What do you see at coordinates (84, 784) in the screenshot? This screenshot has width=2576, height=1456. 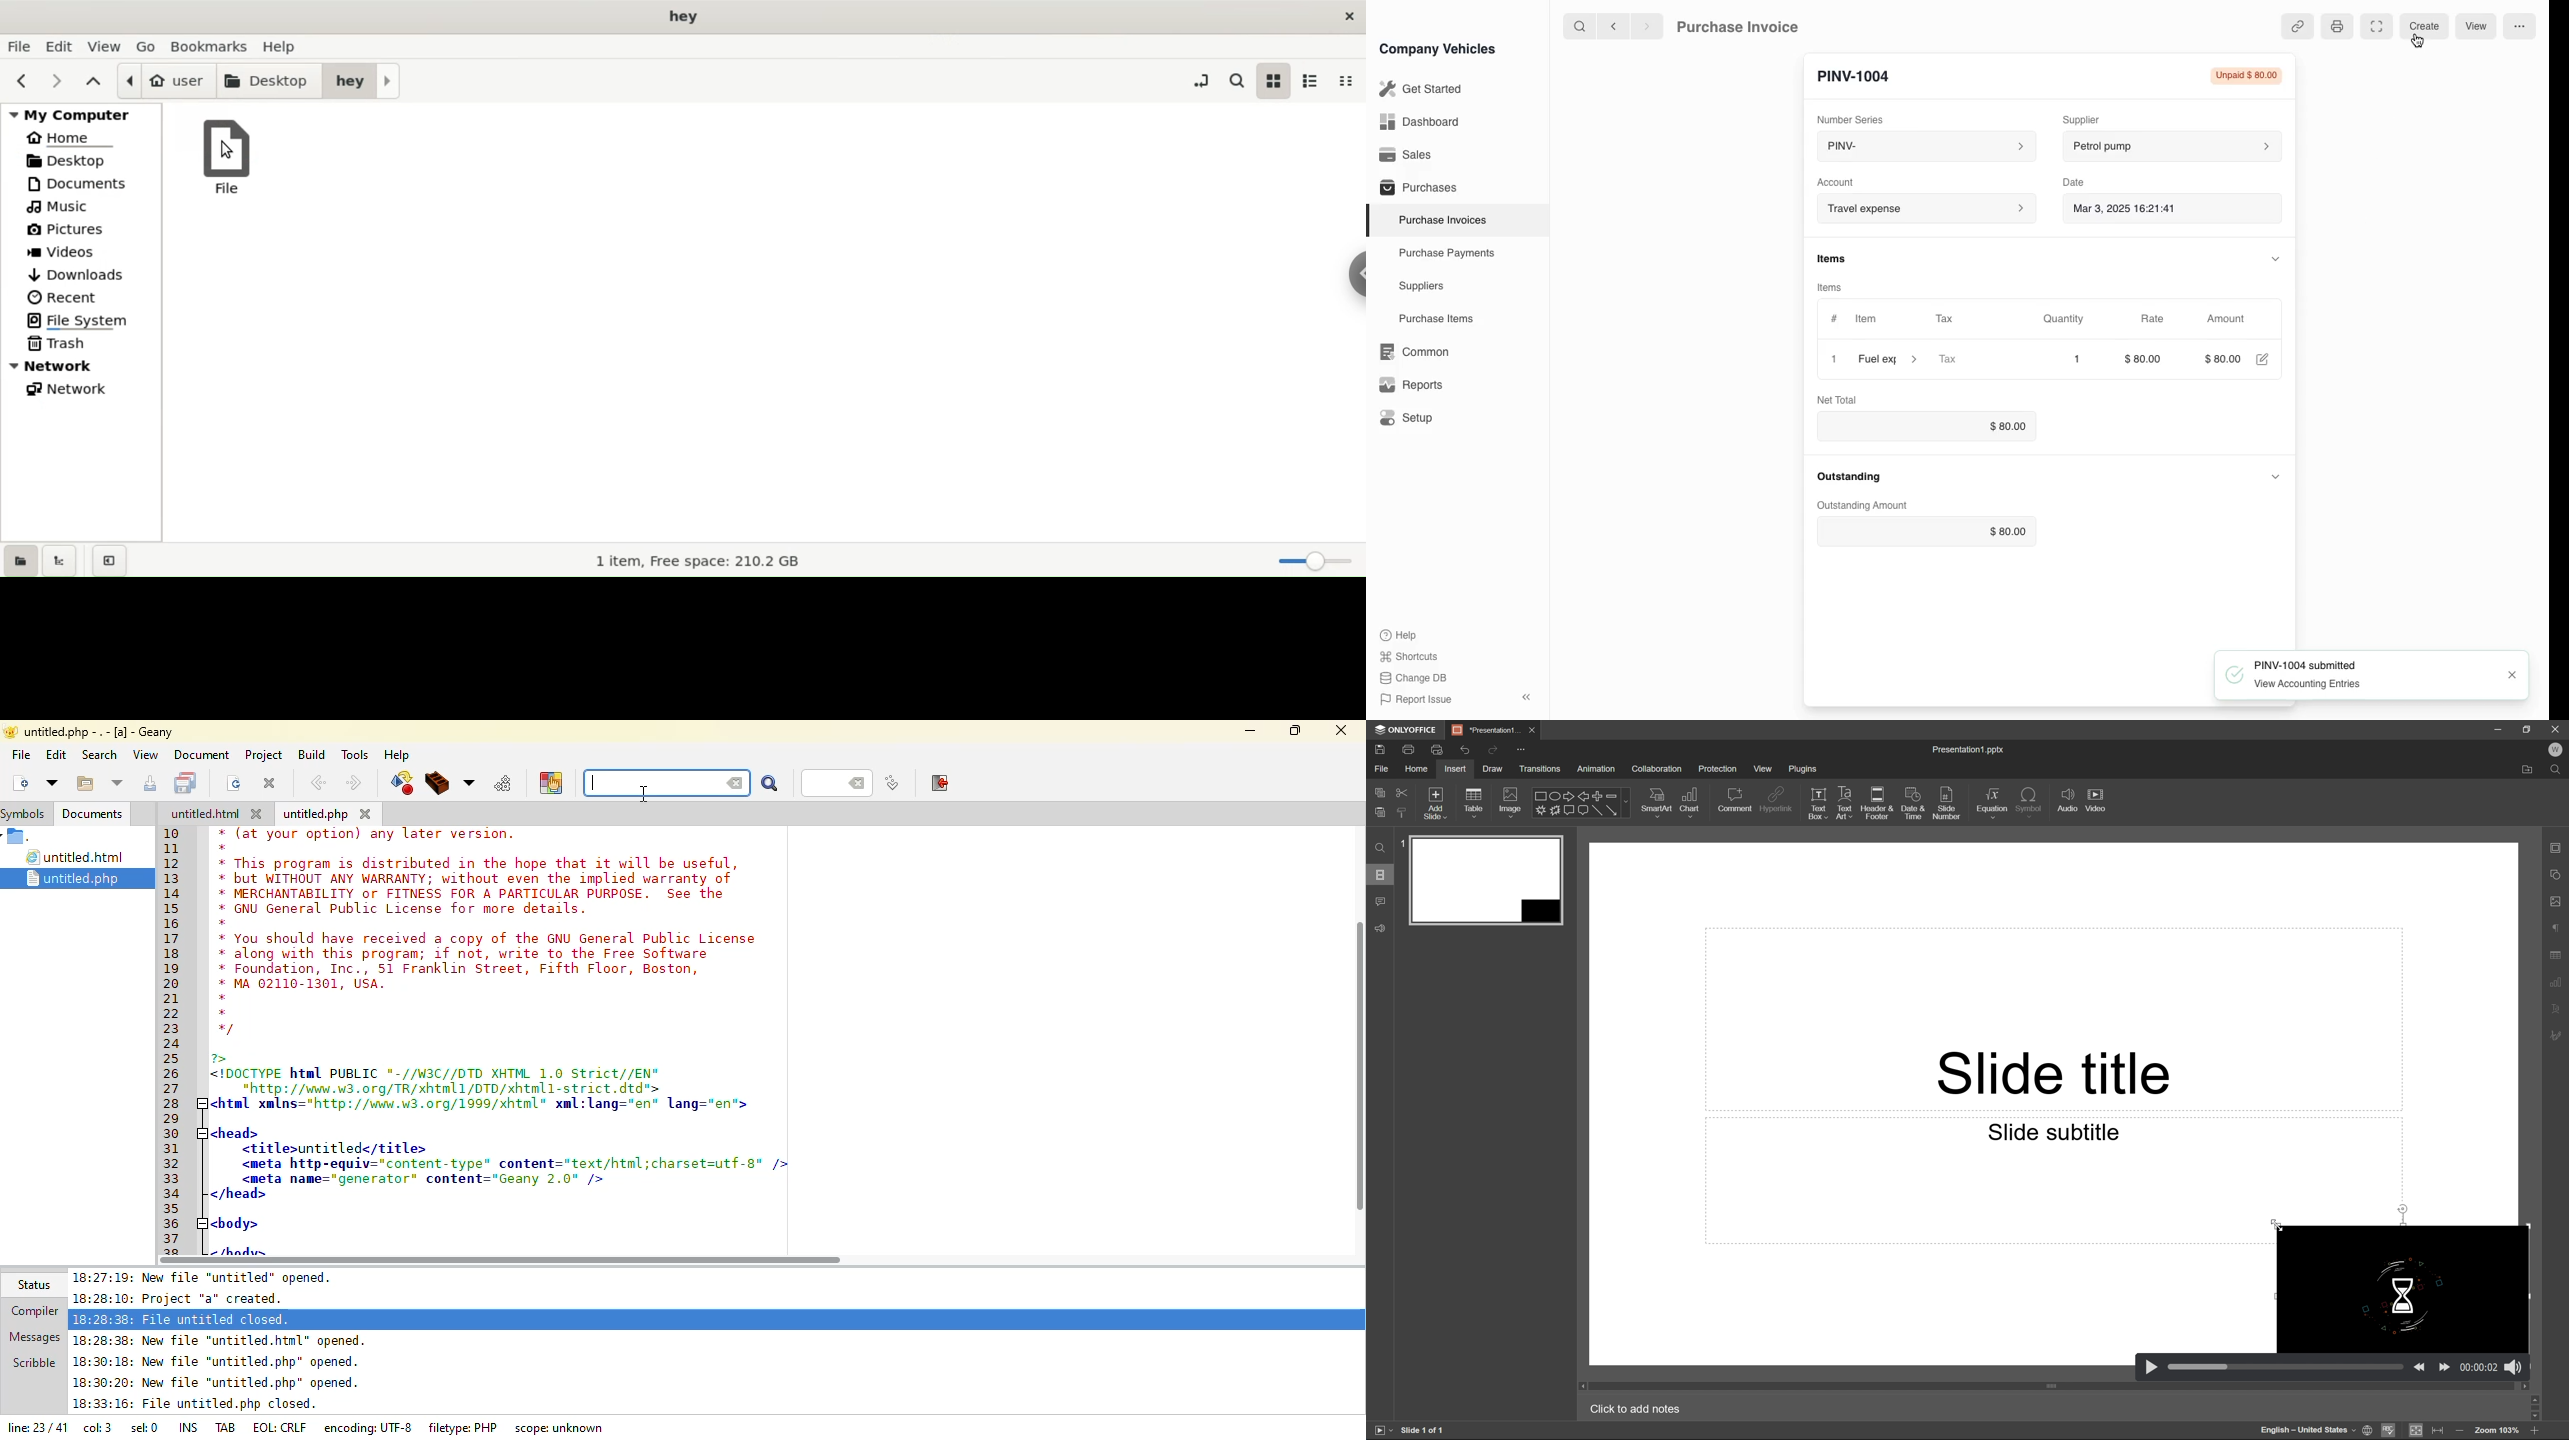 I see `open existing` at bounding box center [84, 784].